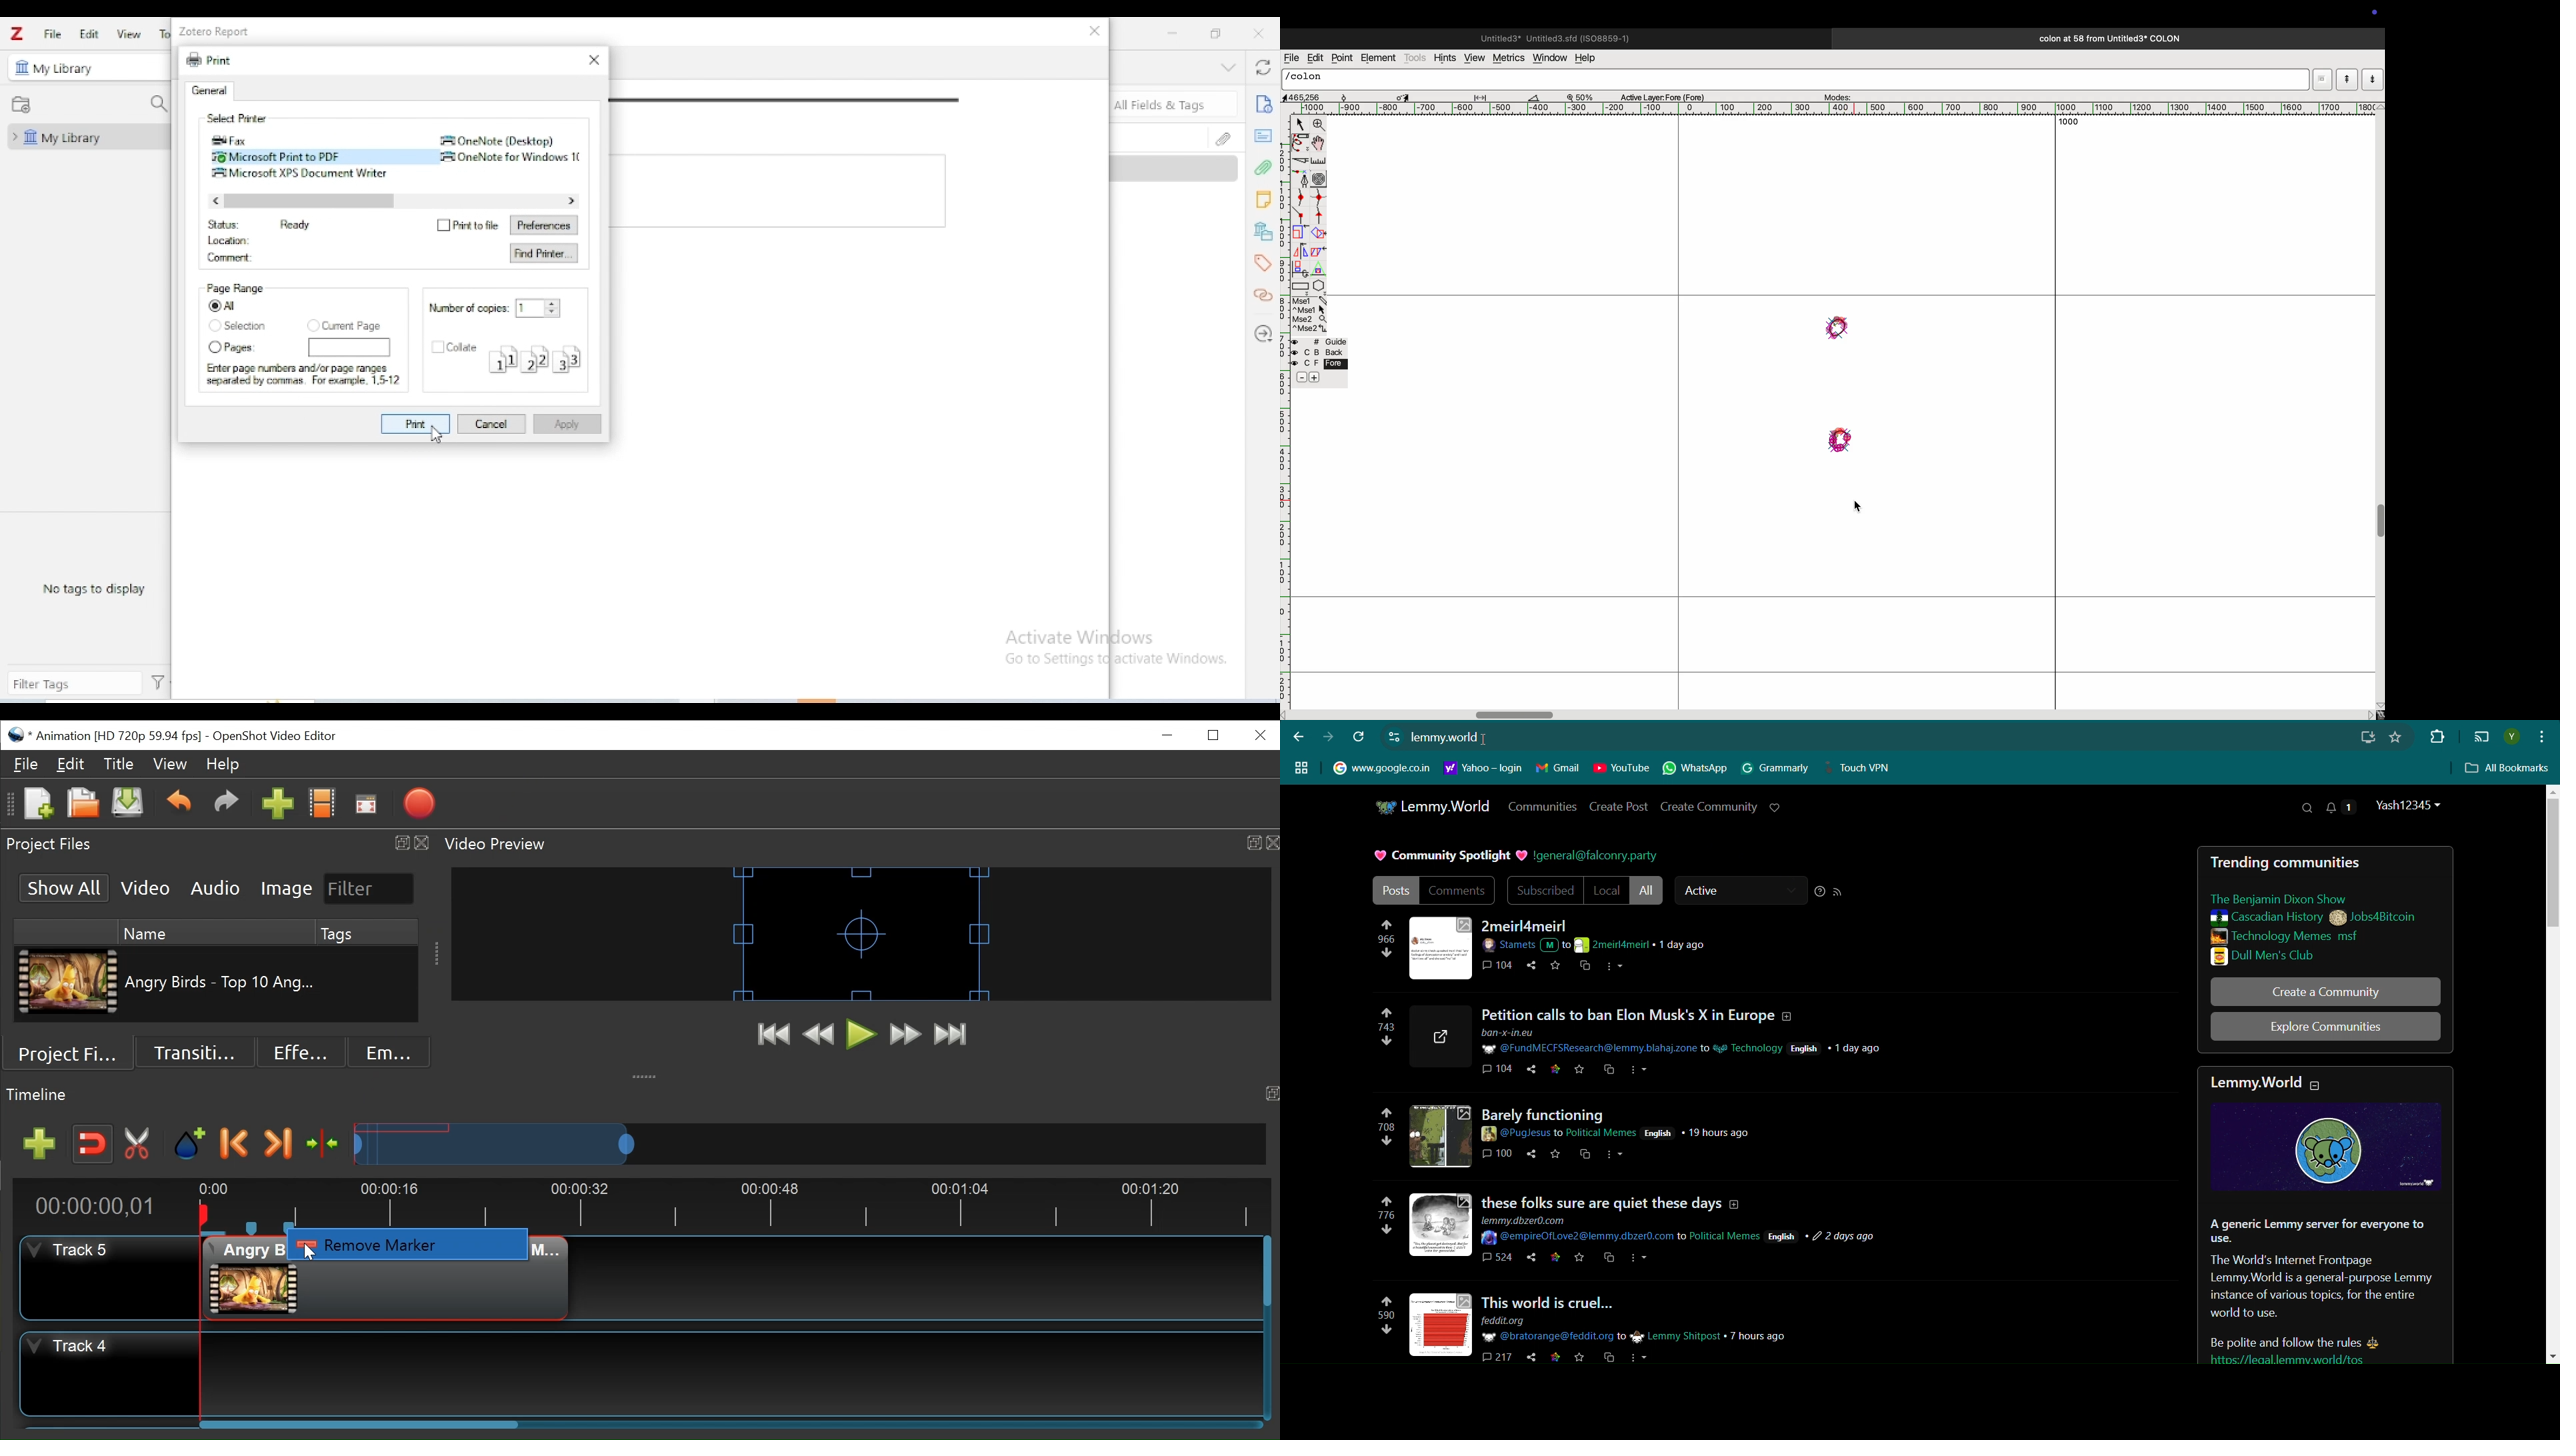 This screenshot has height=1456, width=2576. I want to click on Name, so click(215, 933).